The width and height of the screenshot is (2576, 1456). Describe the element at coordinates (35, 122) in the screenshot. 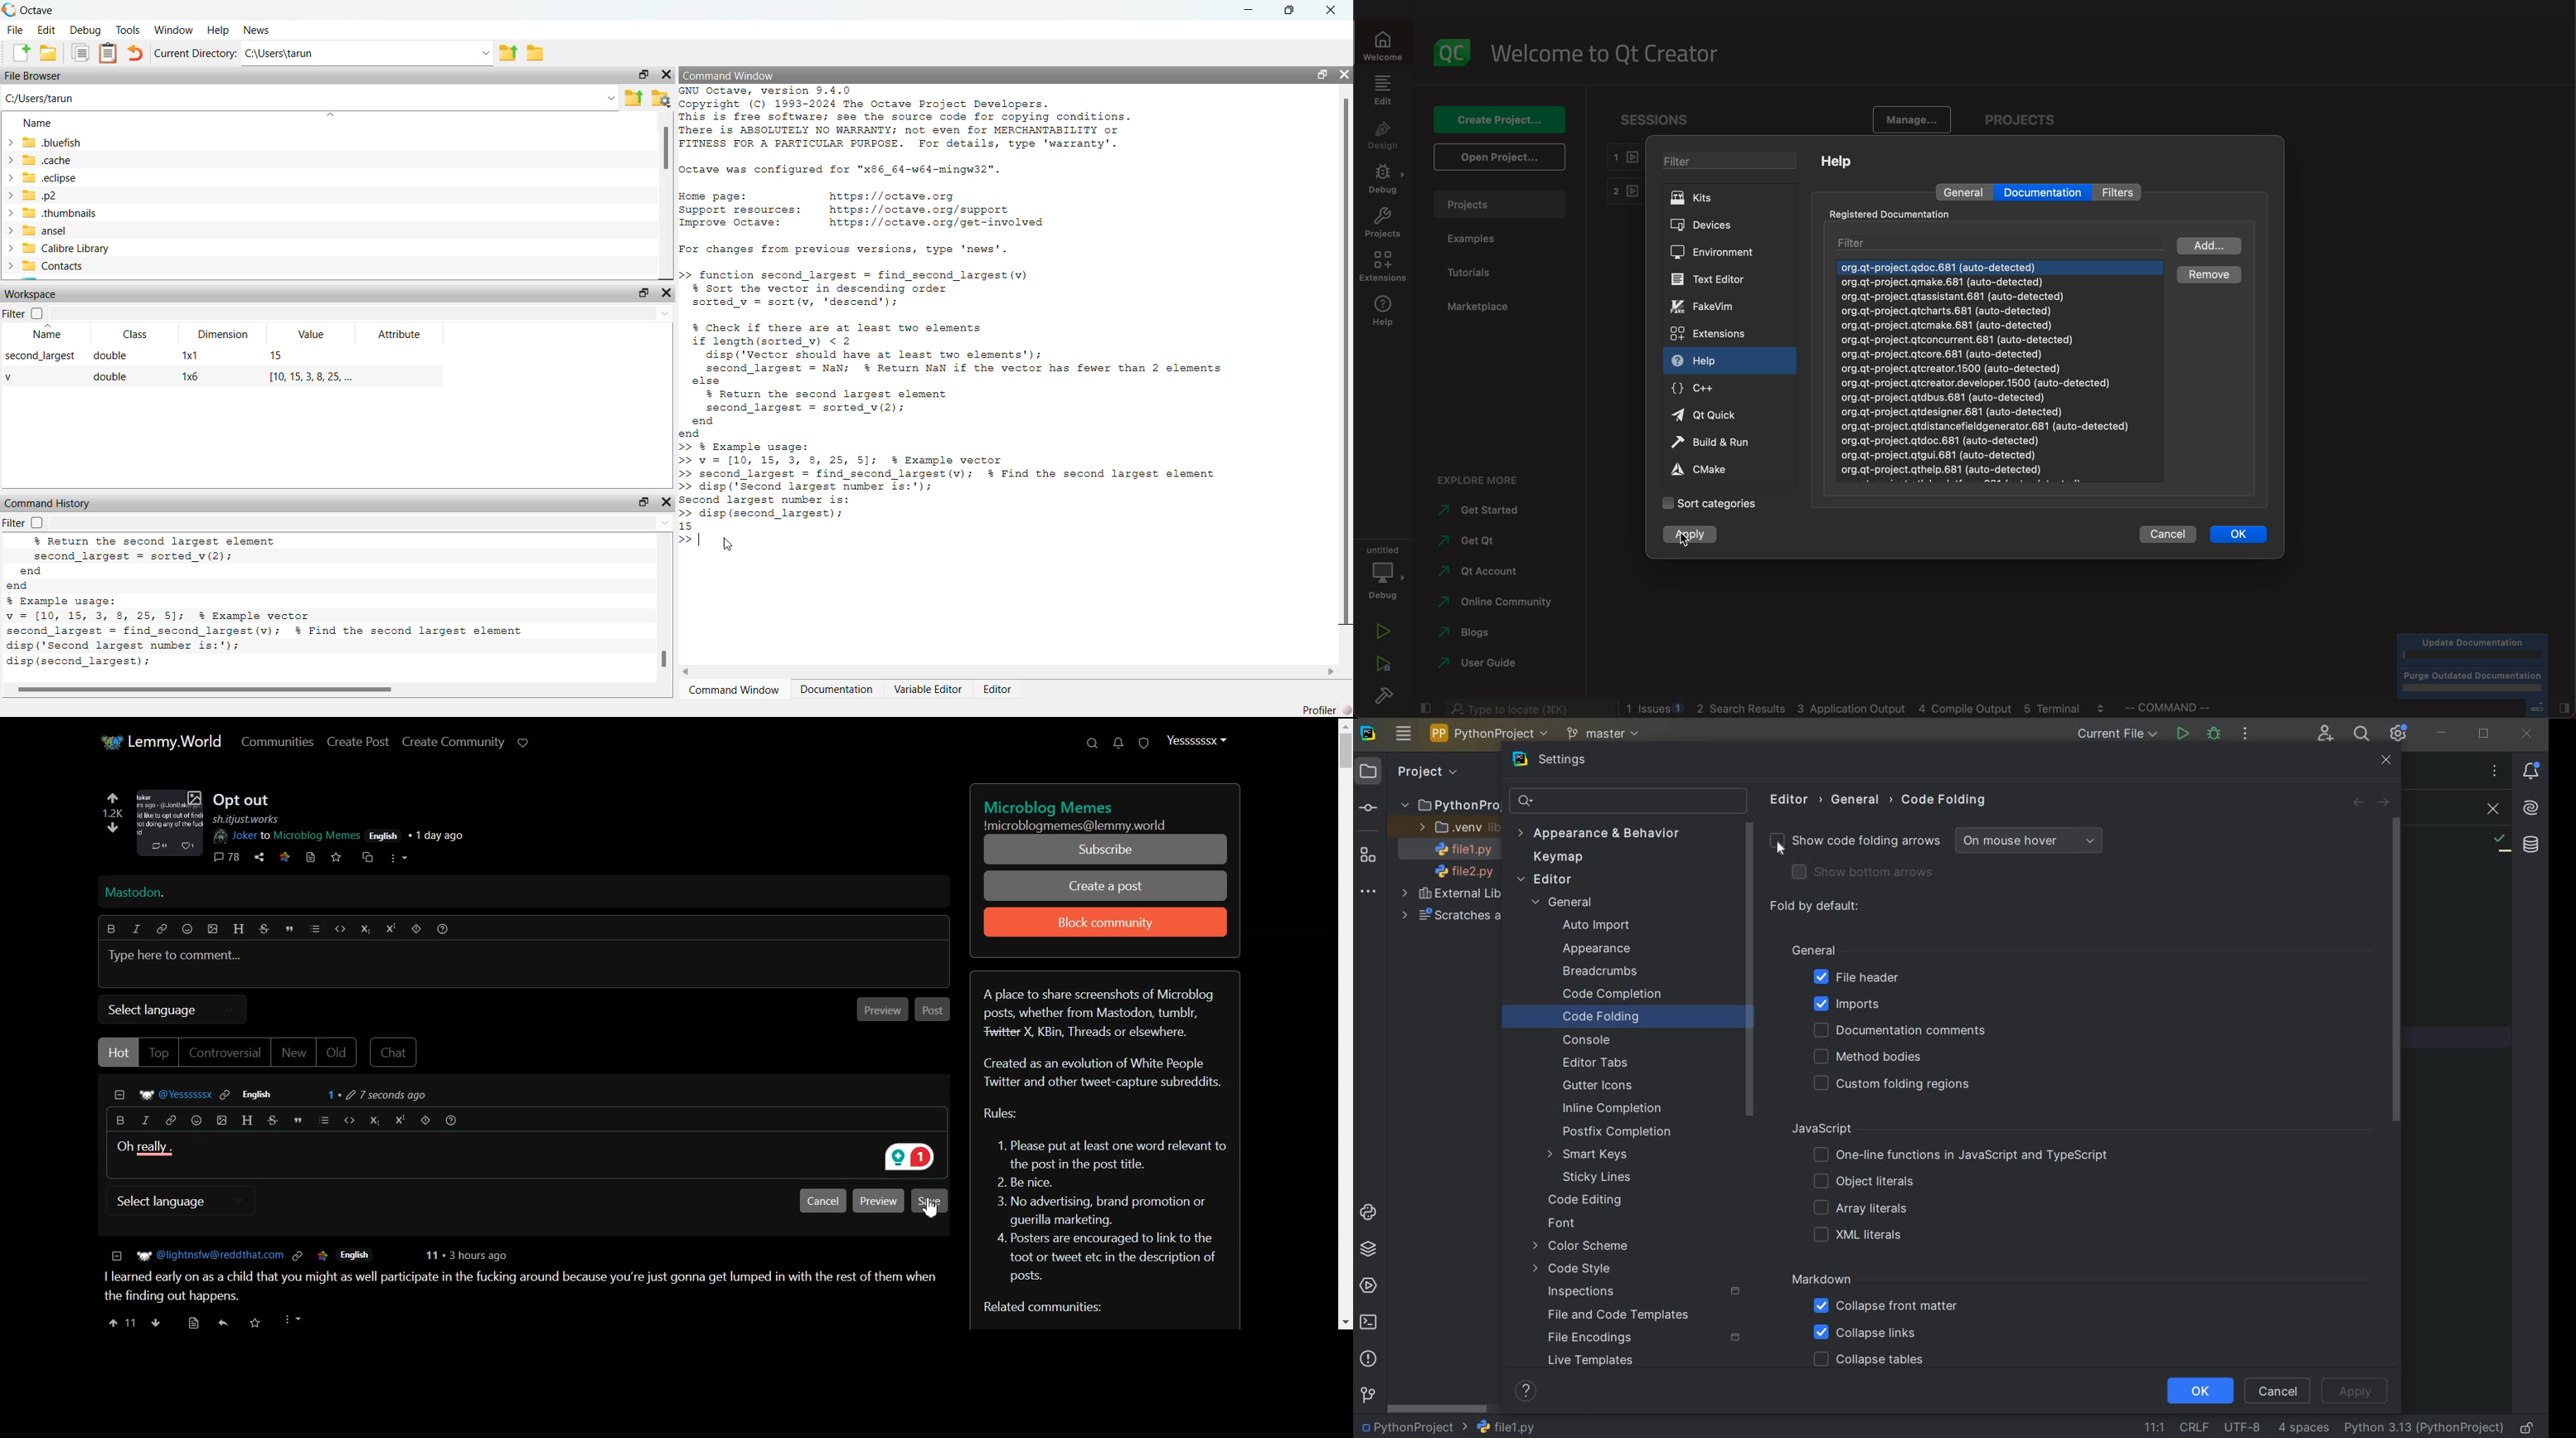

I see `name` at that location.